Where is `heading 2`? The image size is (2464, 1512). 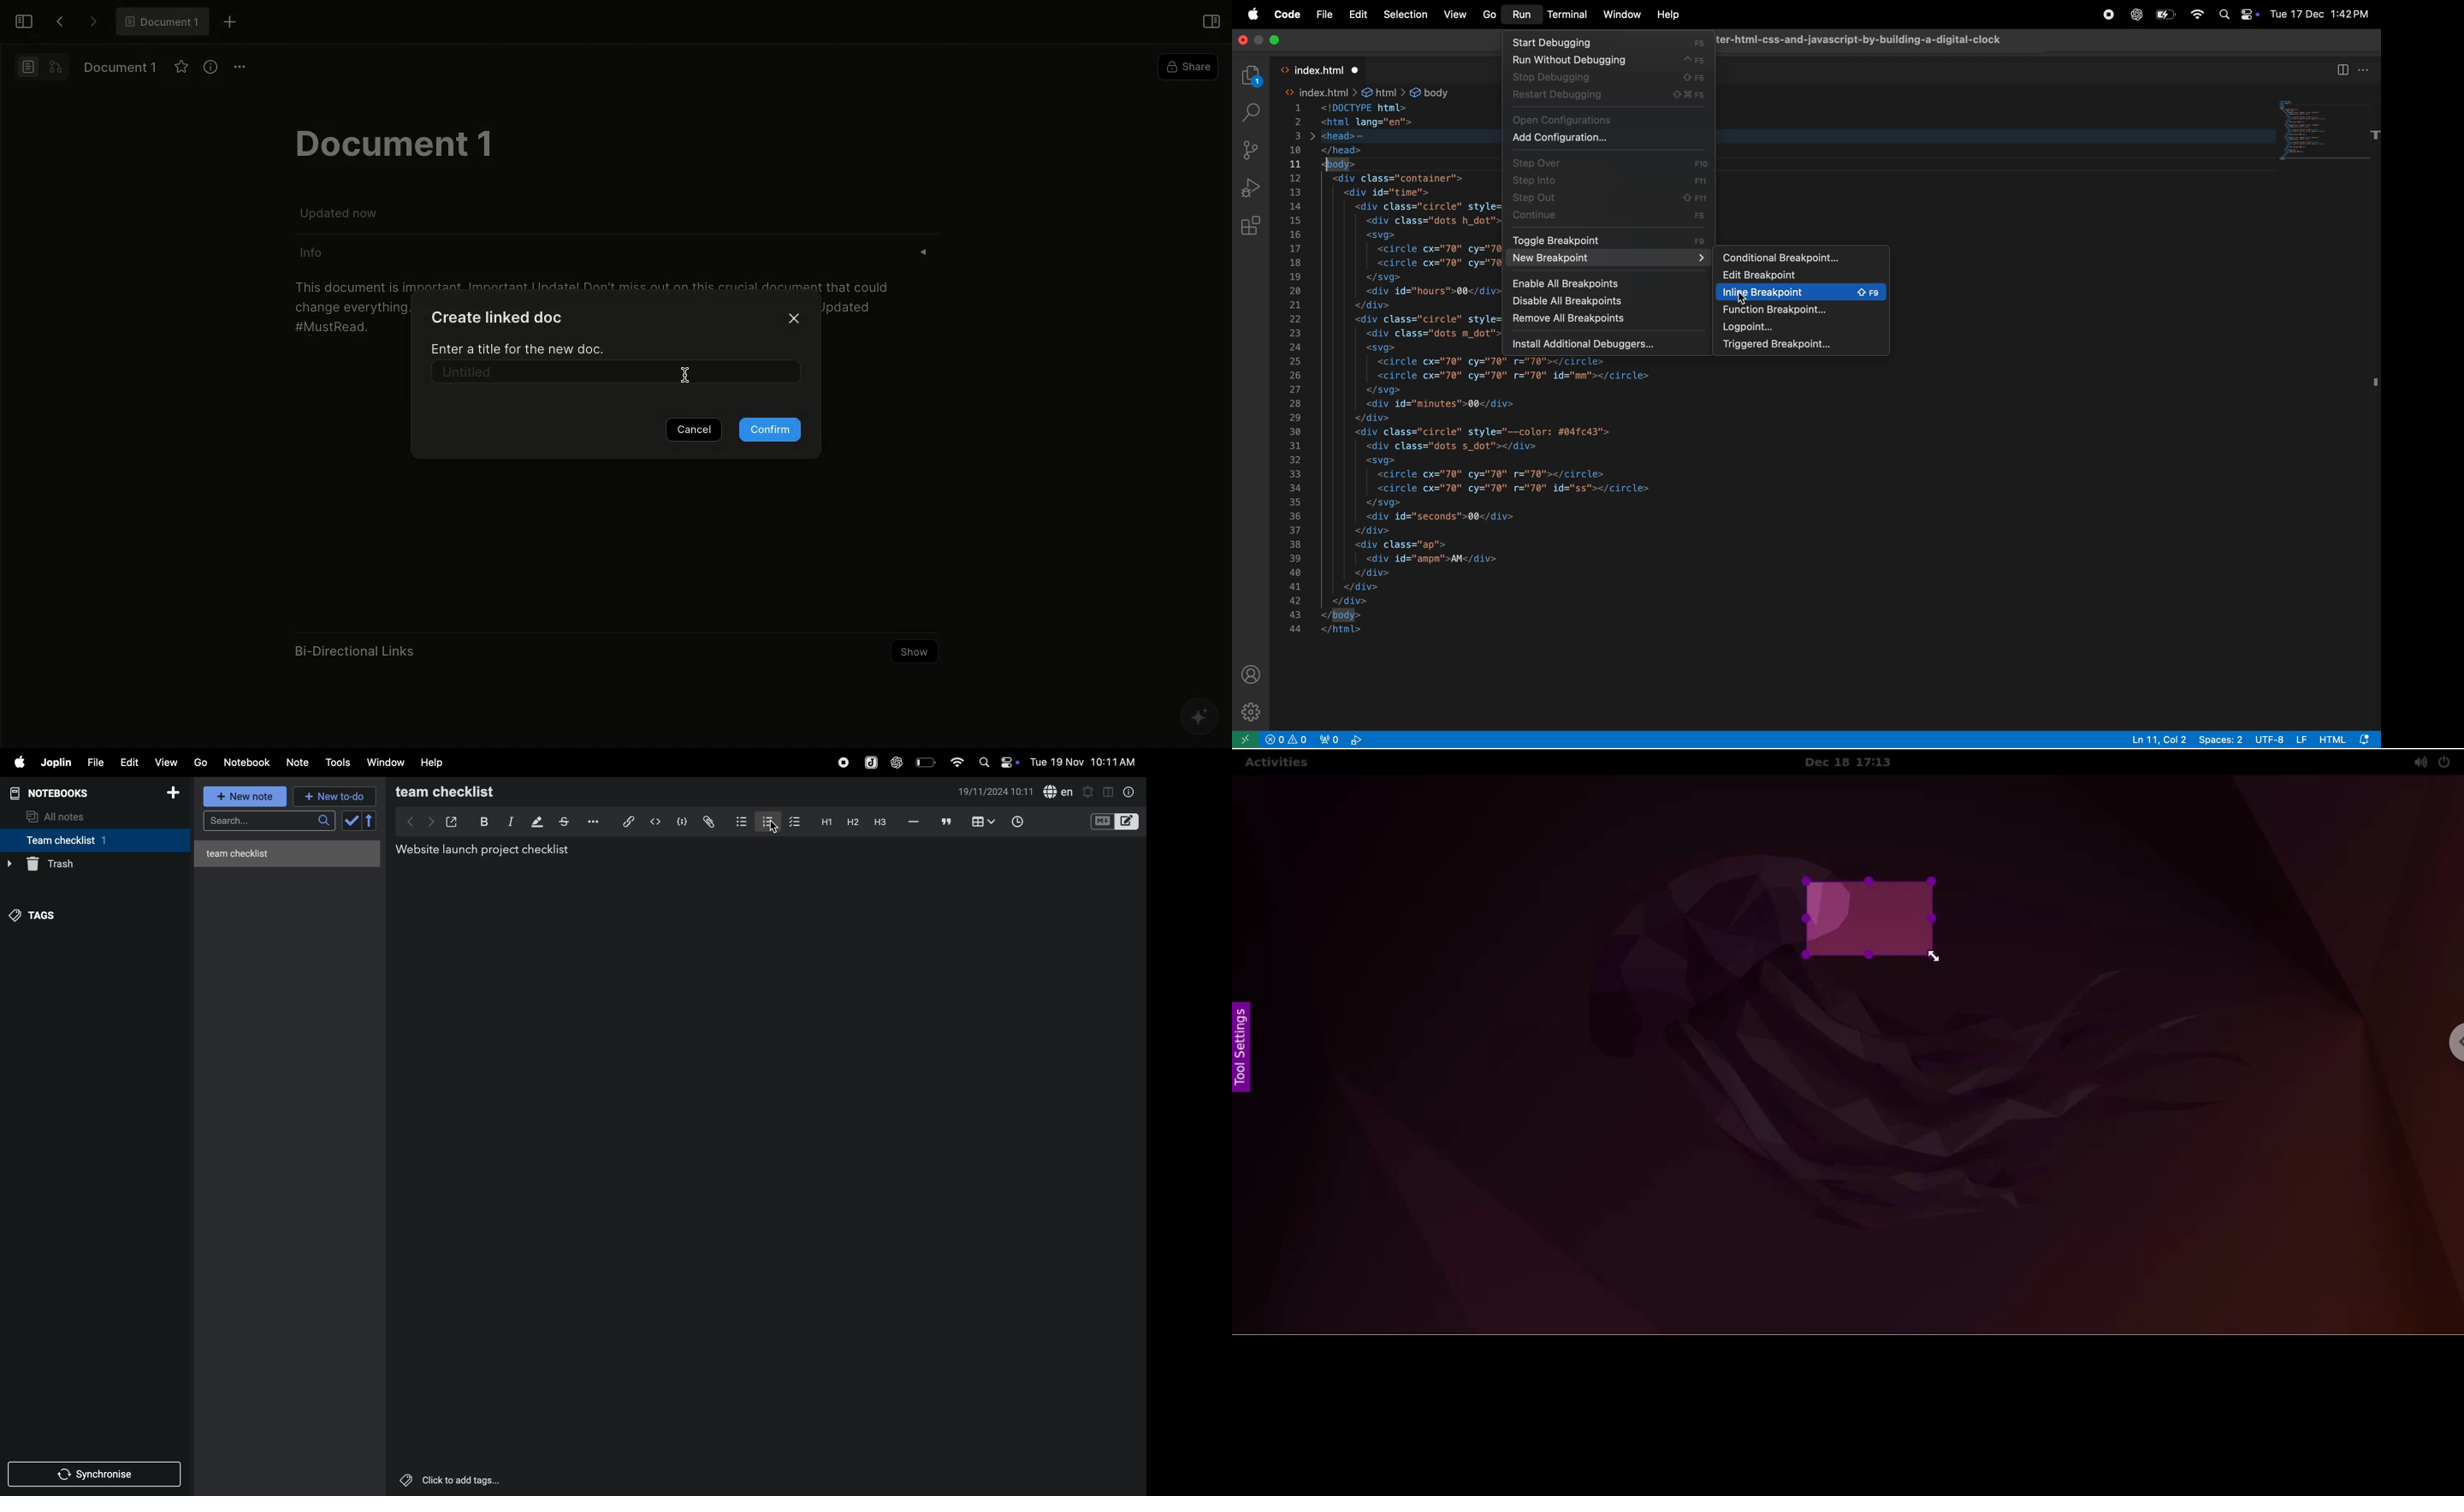 heading 2 is located at coordinates (850, 822).